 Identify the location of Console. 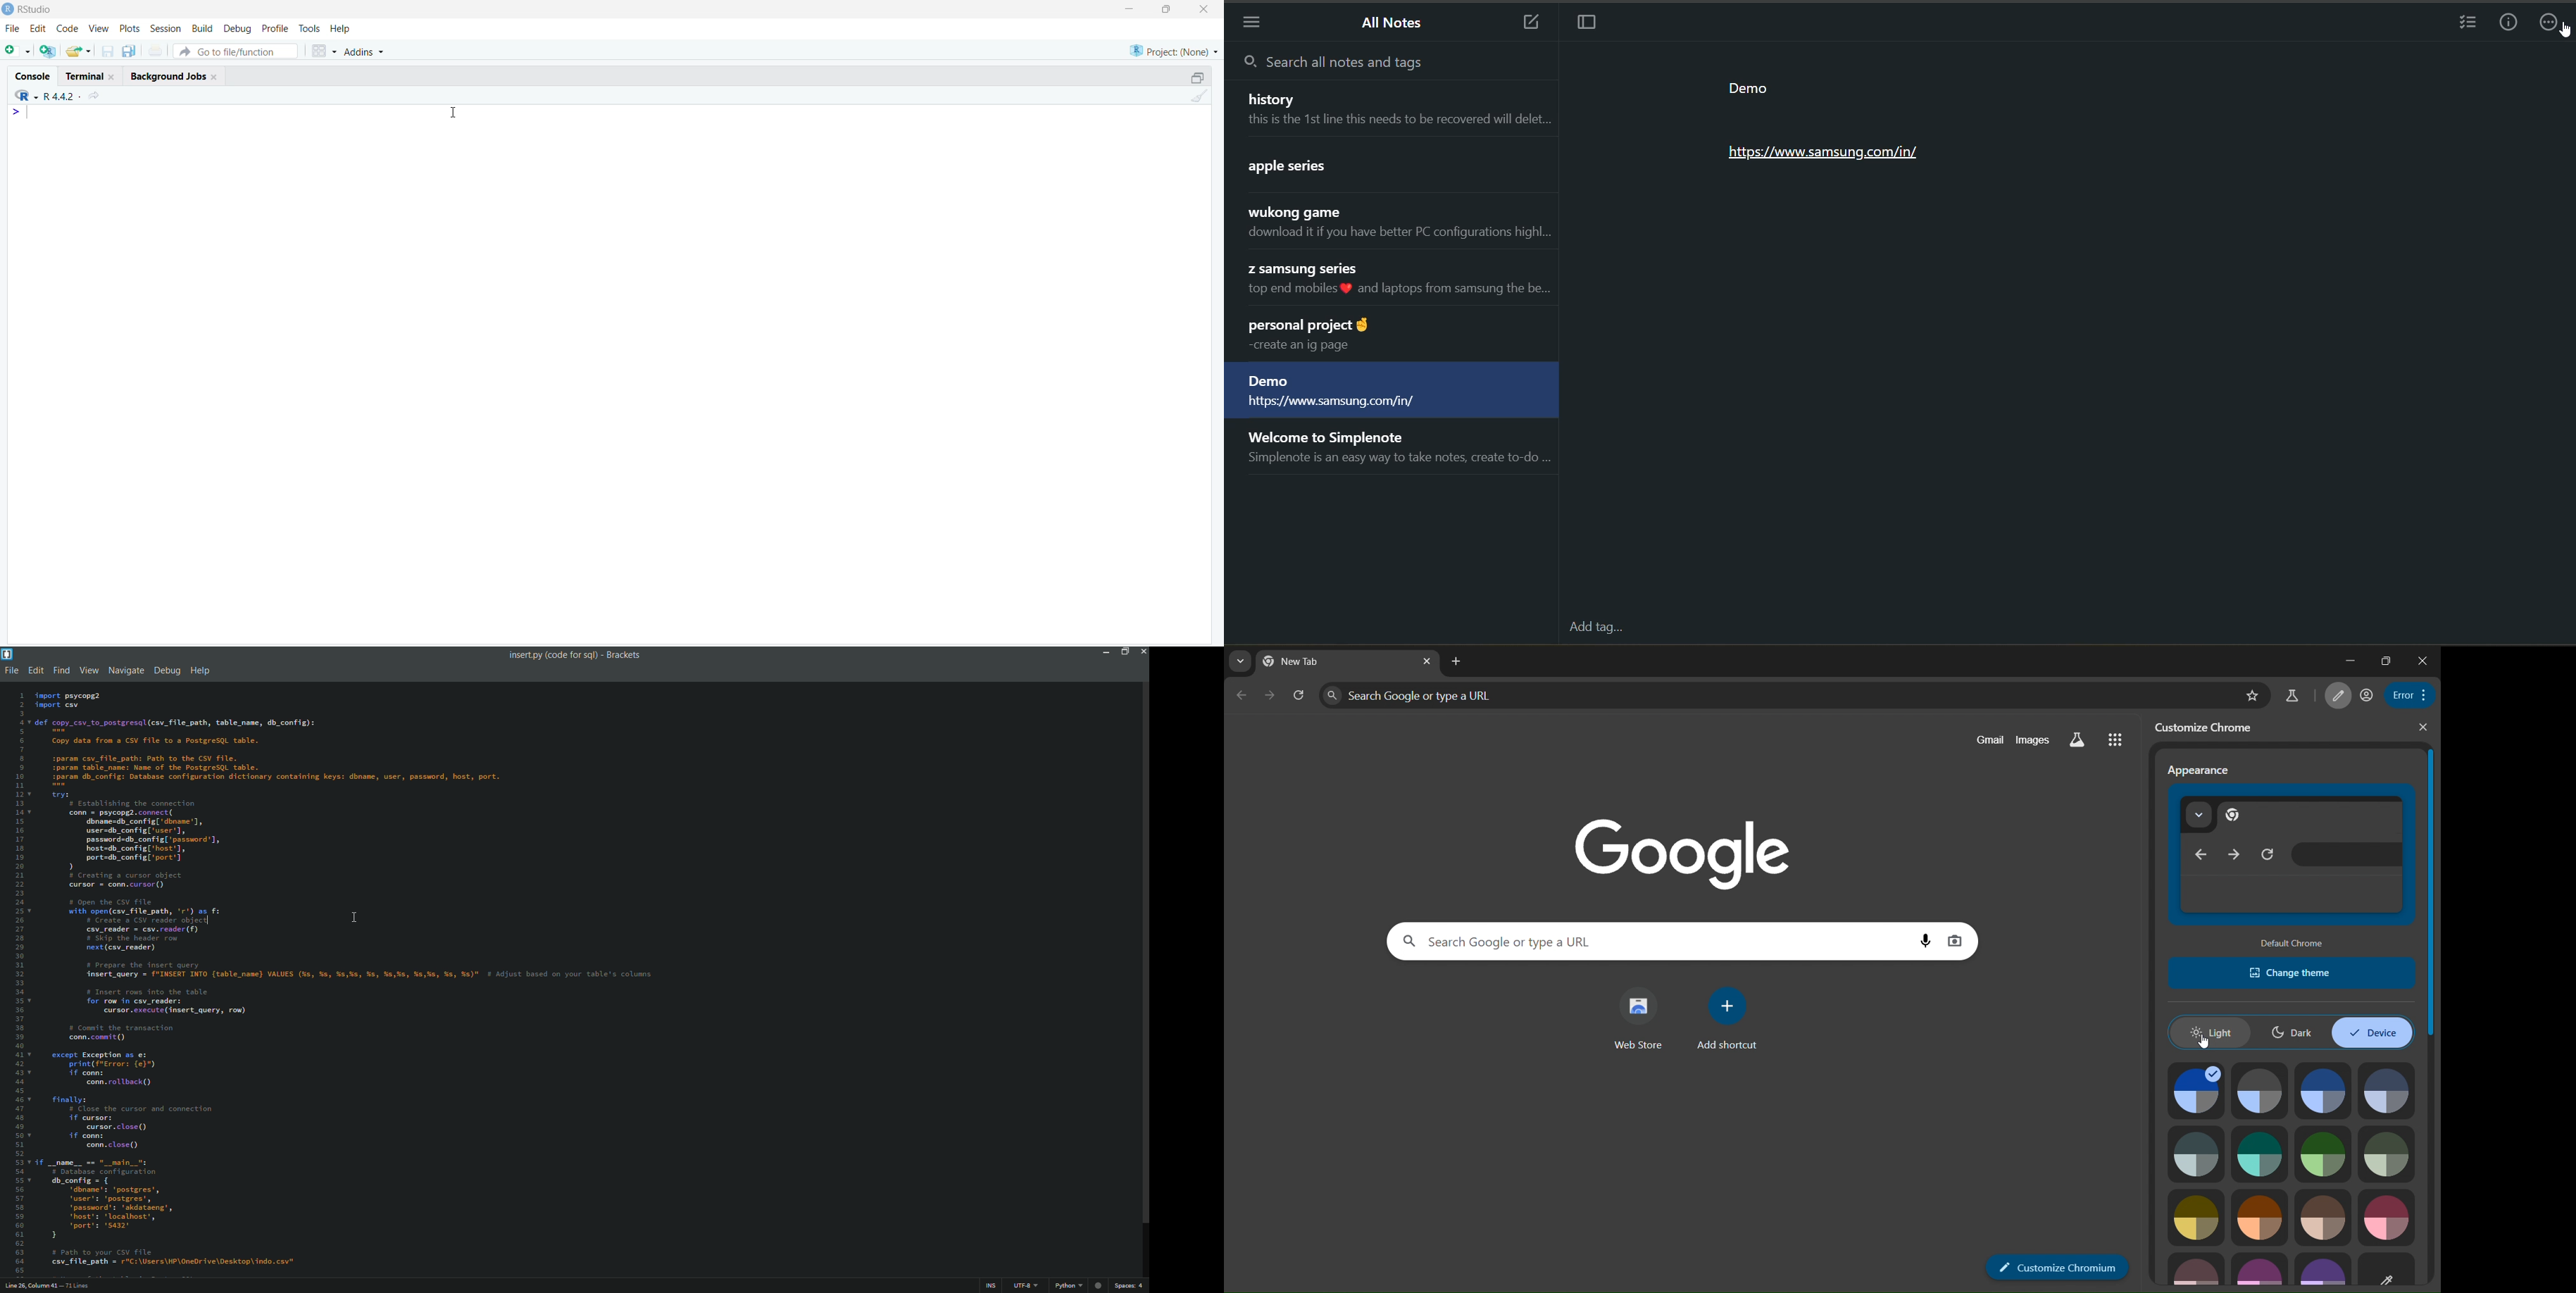
(34, 74).